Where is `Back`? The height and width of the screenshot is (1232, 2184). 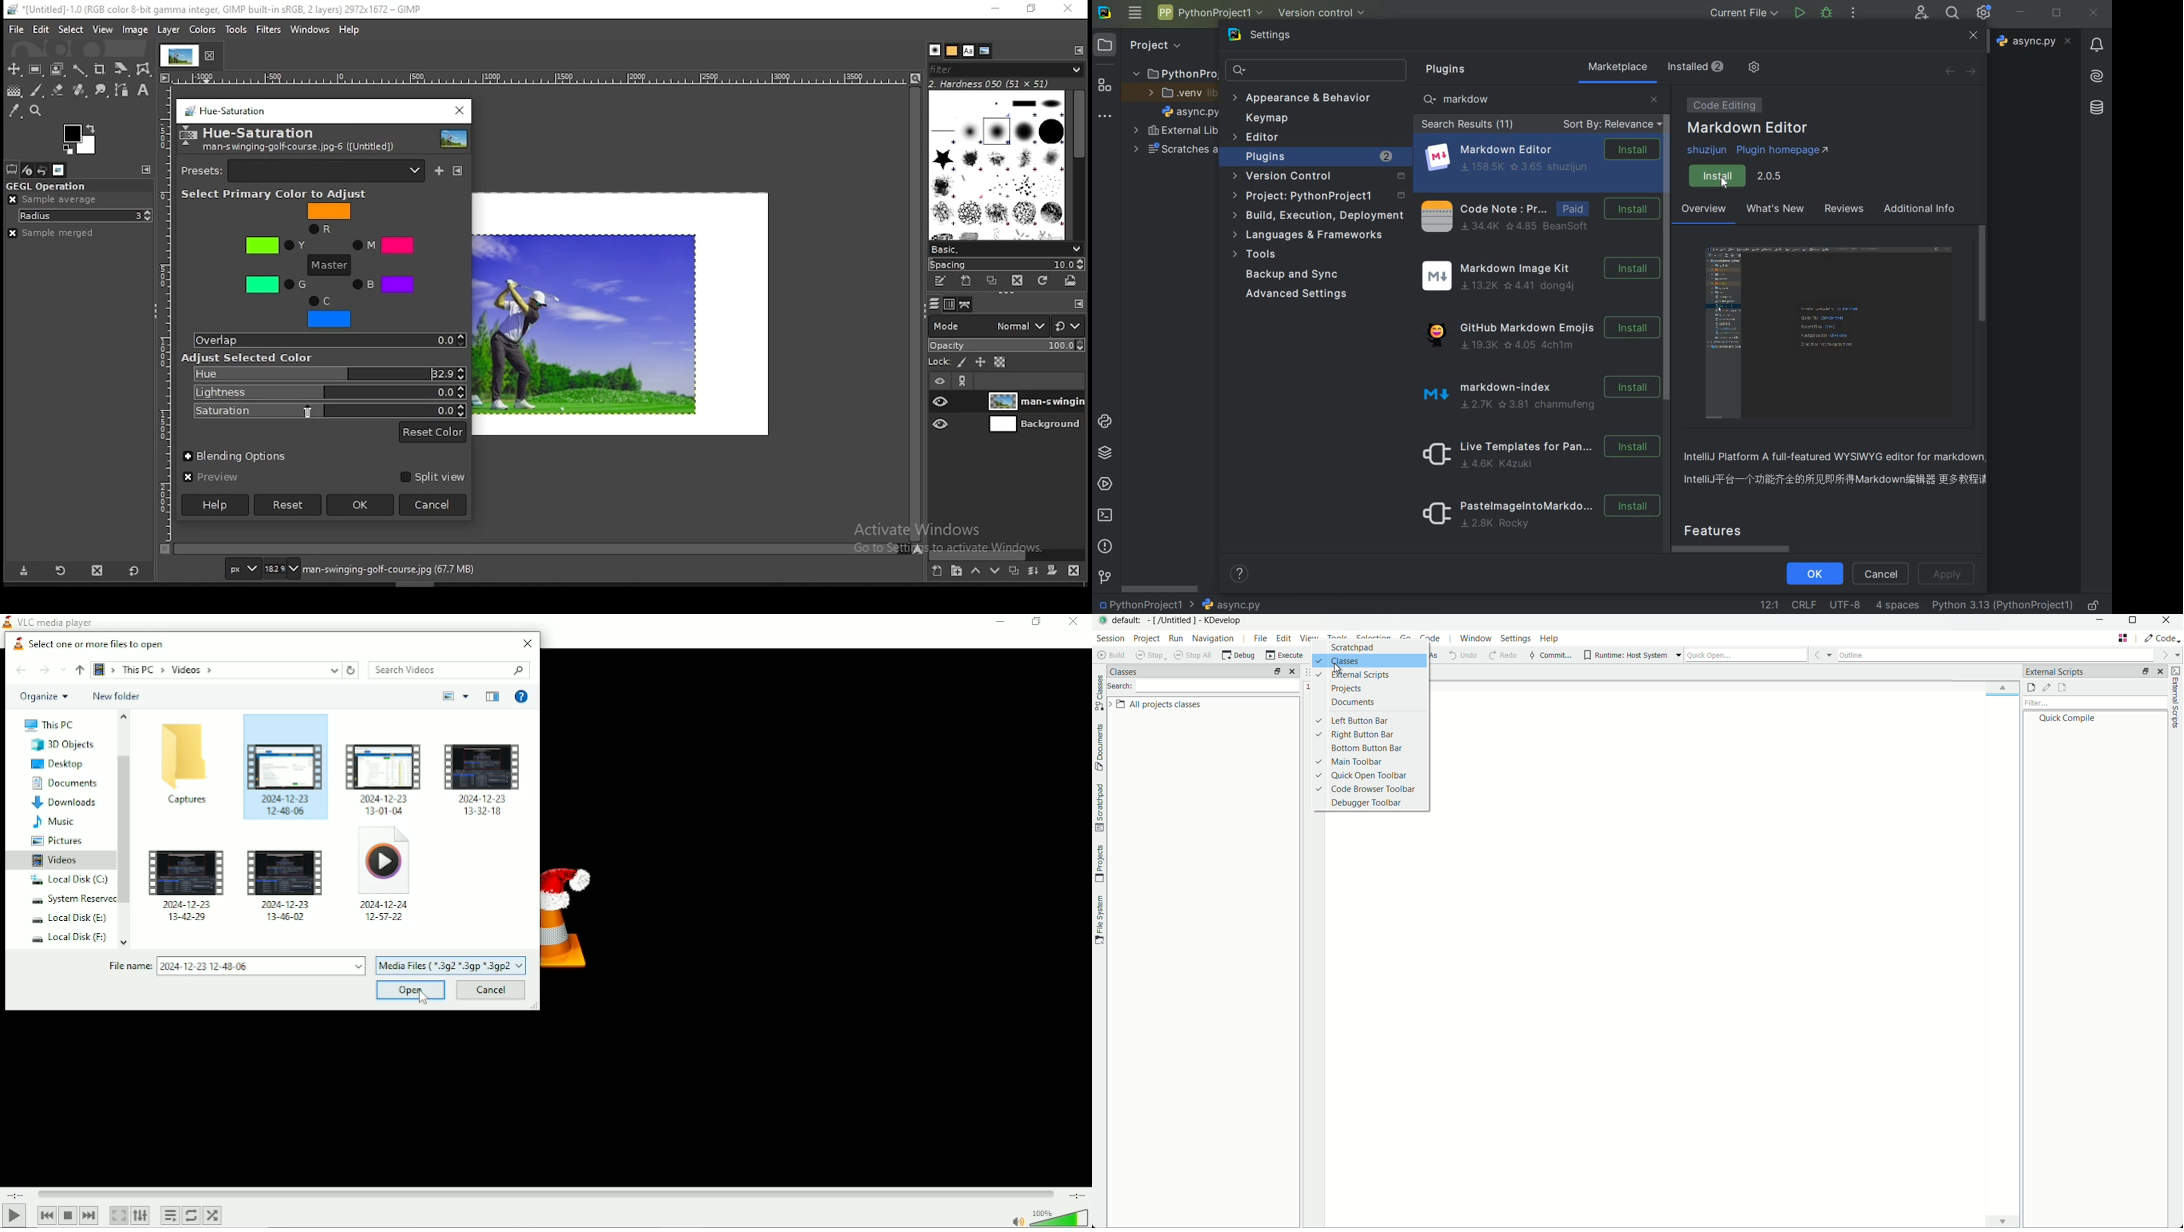 Back is located at coordinates (21, 670).